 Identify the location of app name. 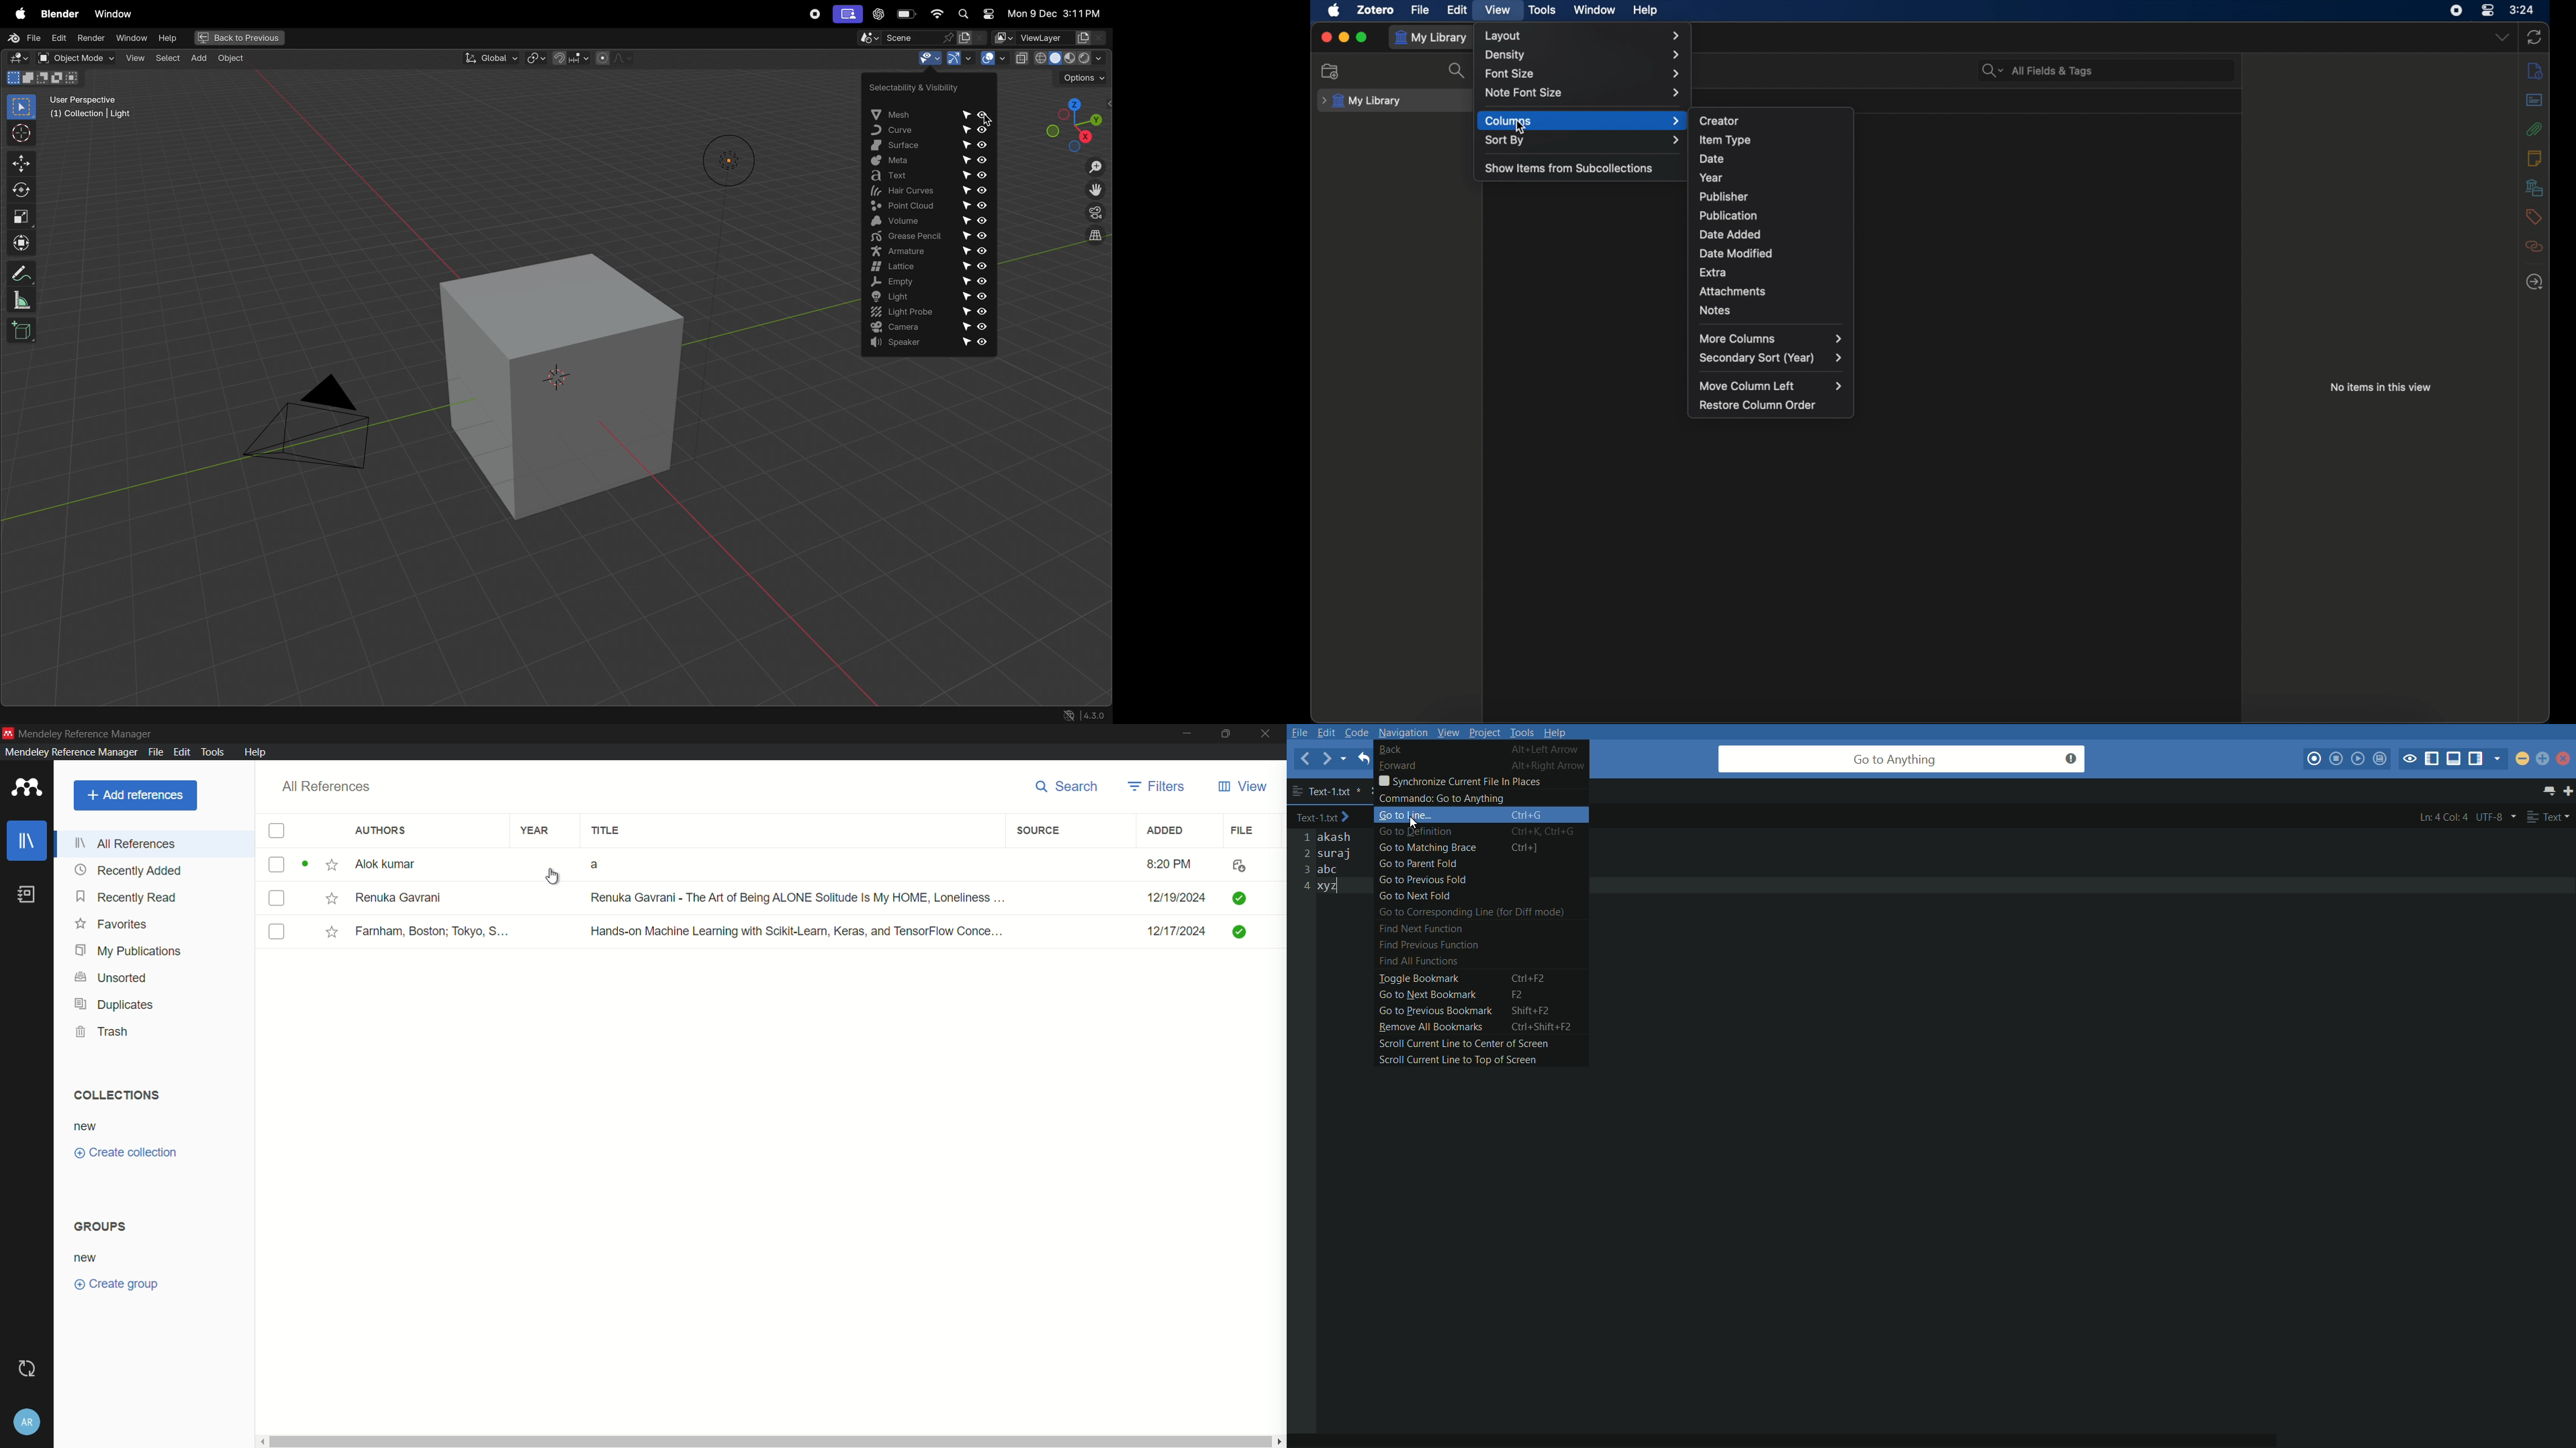
(86, 733).